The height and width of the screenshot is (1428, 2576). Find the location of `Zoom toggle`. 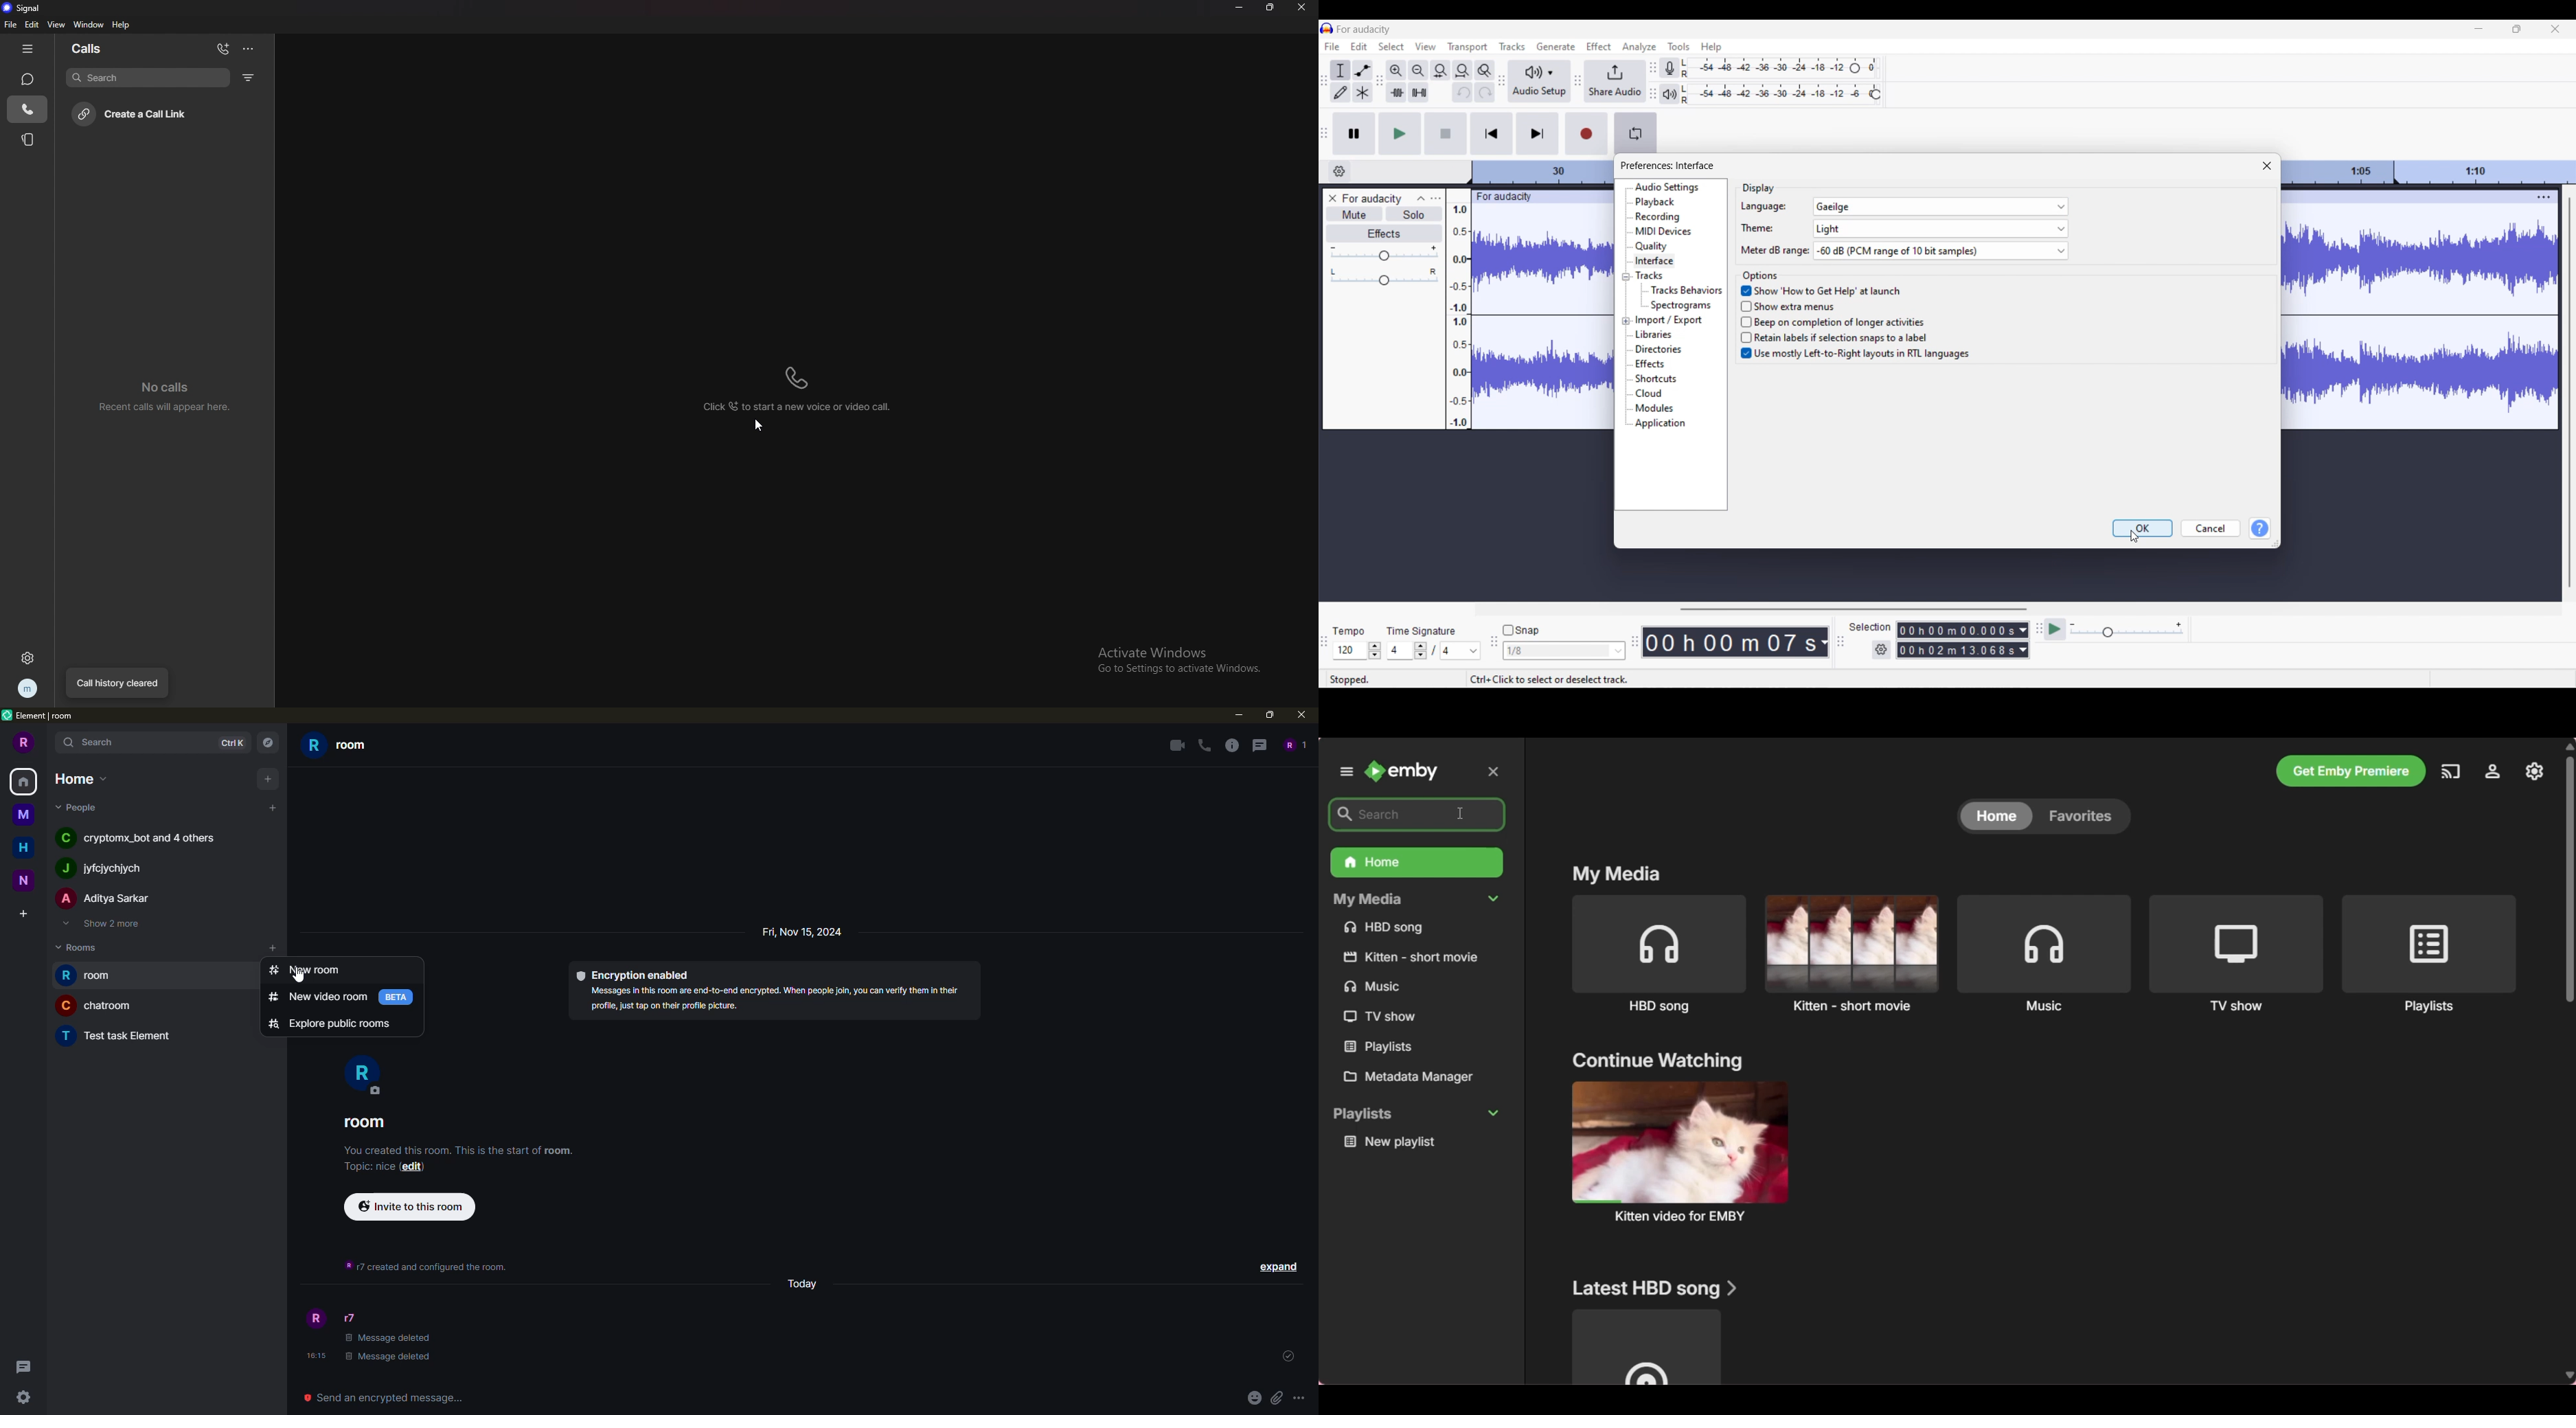

Zoom toggle is located at coordinates (1484, 70).